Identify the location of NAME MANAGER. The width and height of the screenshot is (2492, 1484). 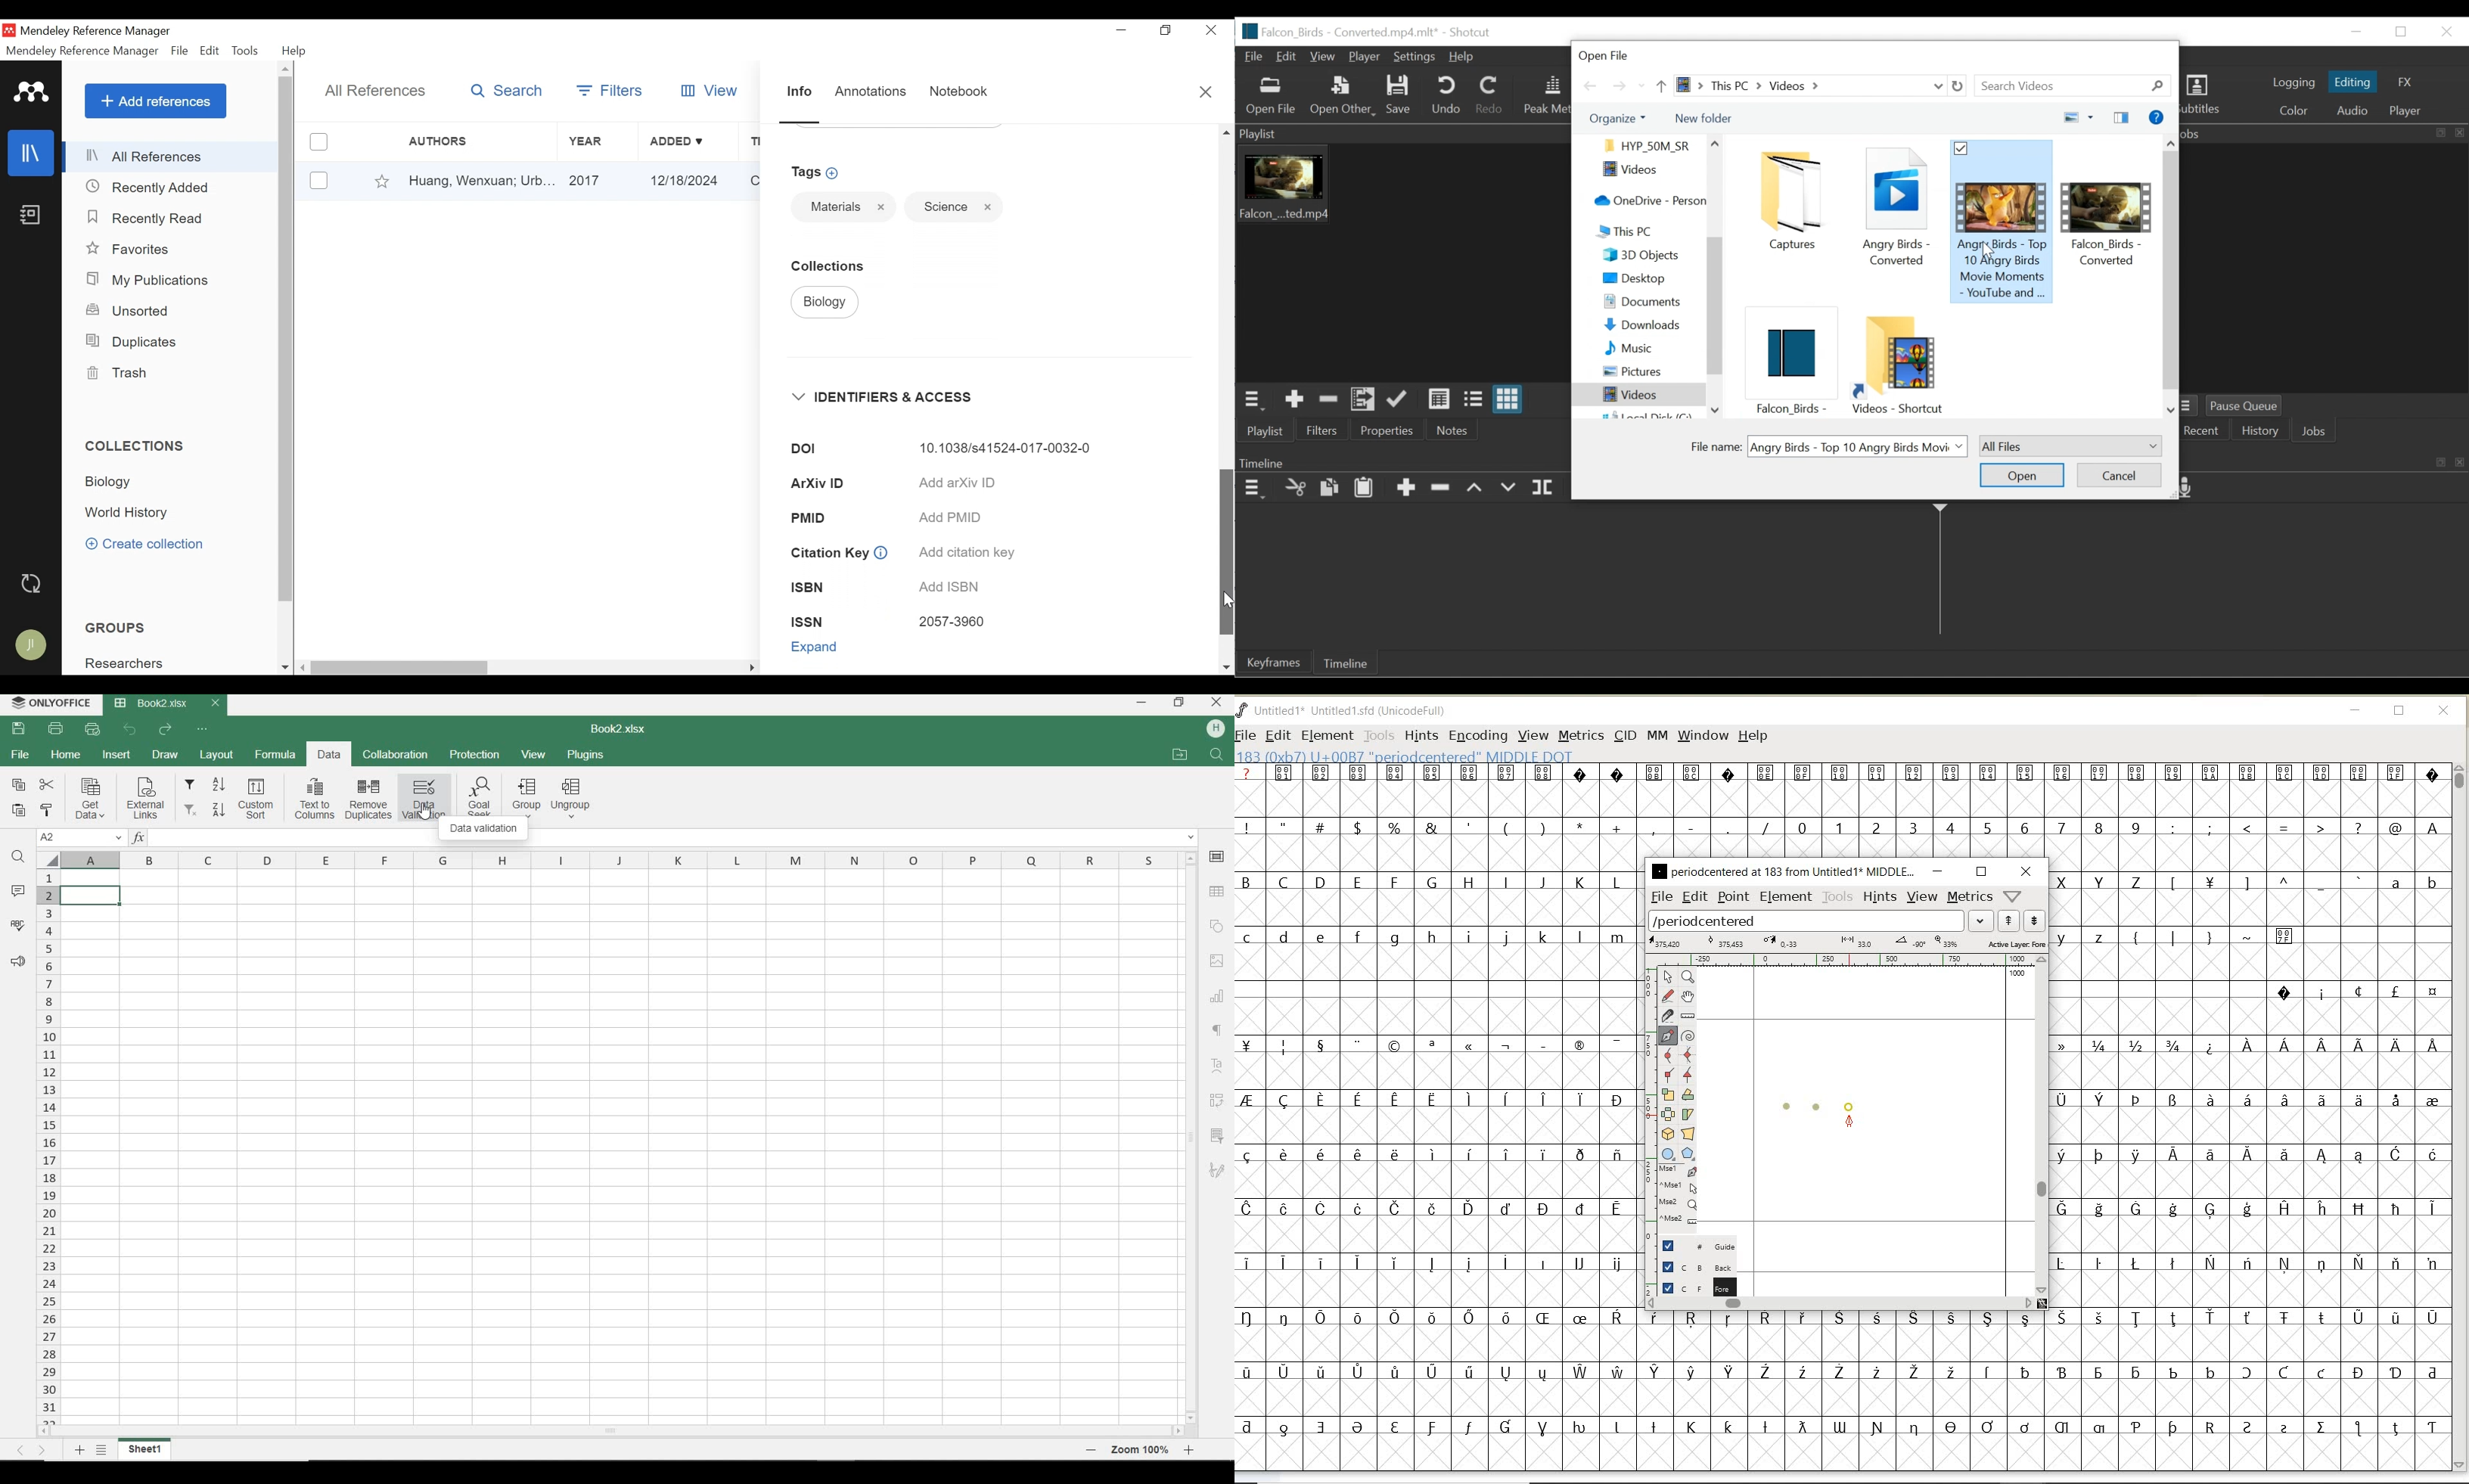
(79, 838).